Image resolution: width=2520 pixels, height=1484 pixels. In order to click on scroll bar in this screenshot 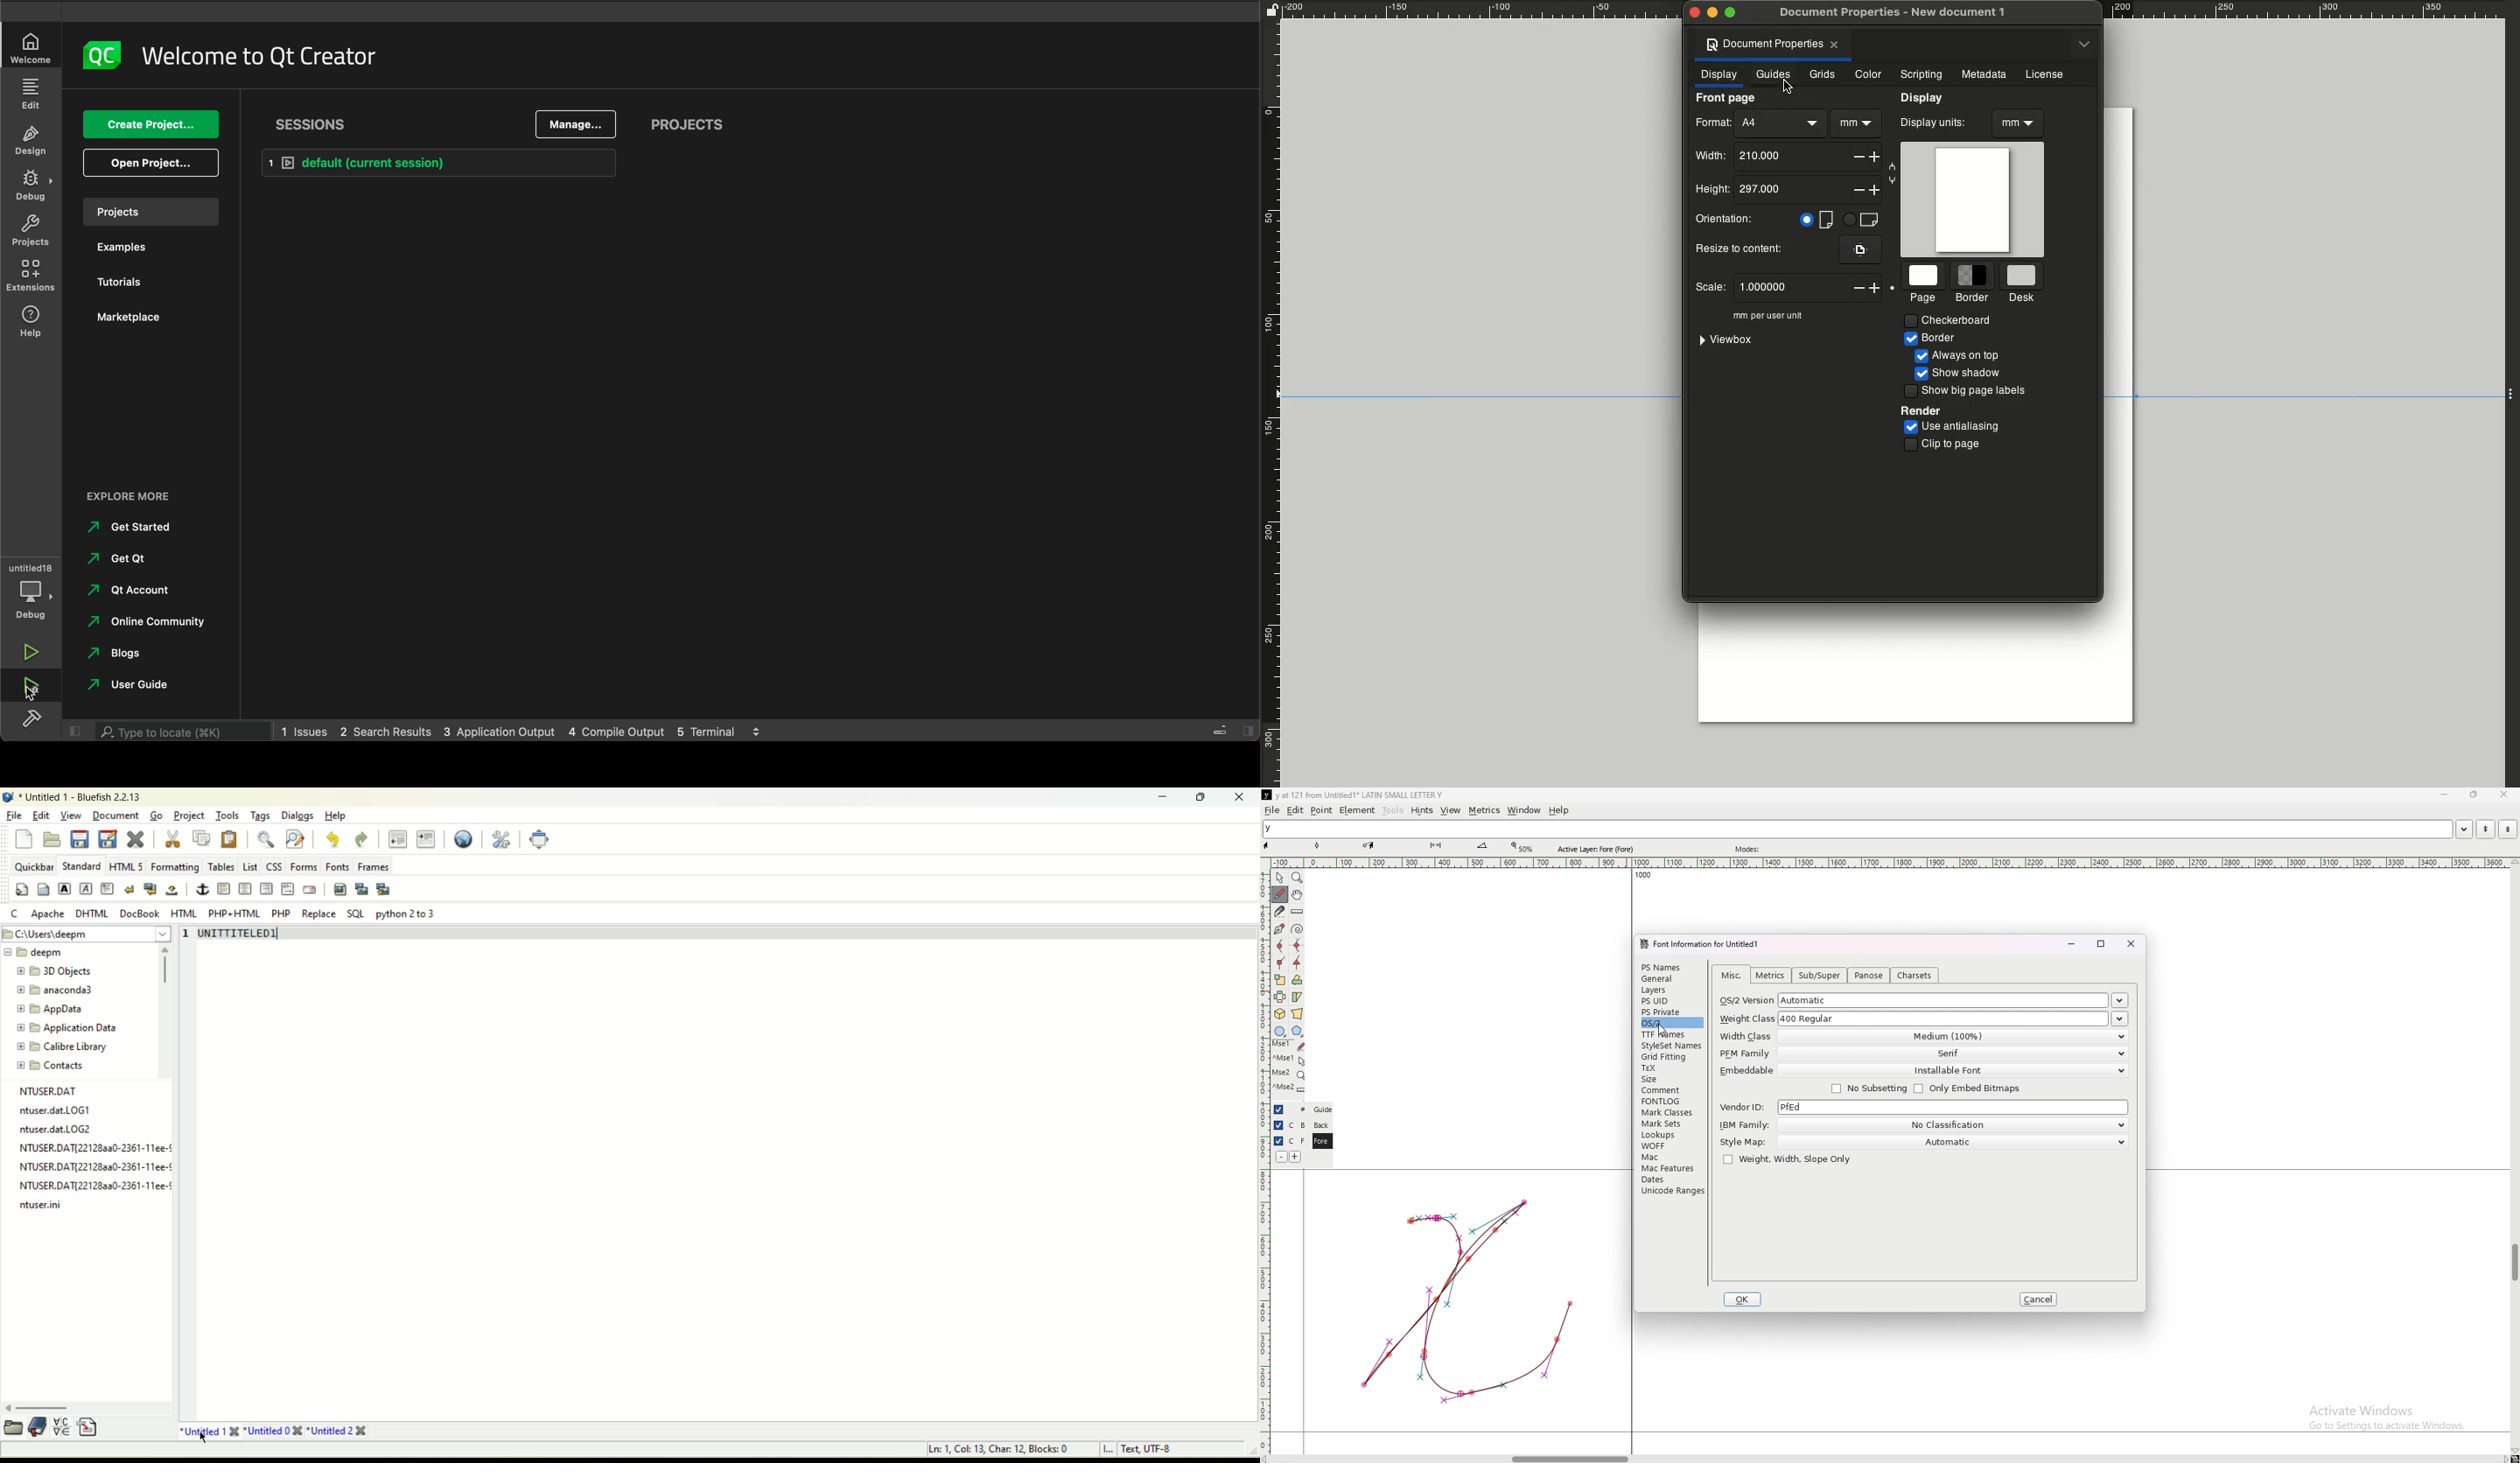, I will do `click(166, 970)`.